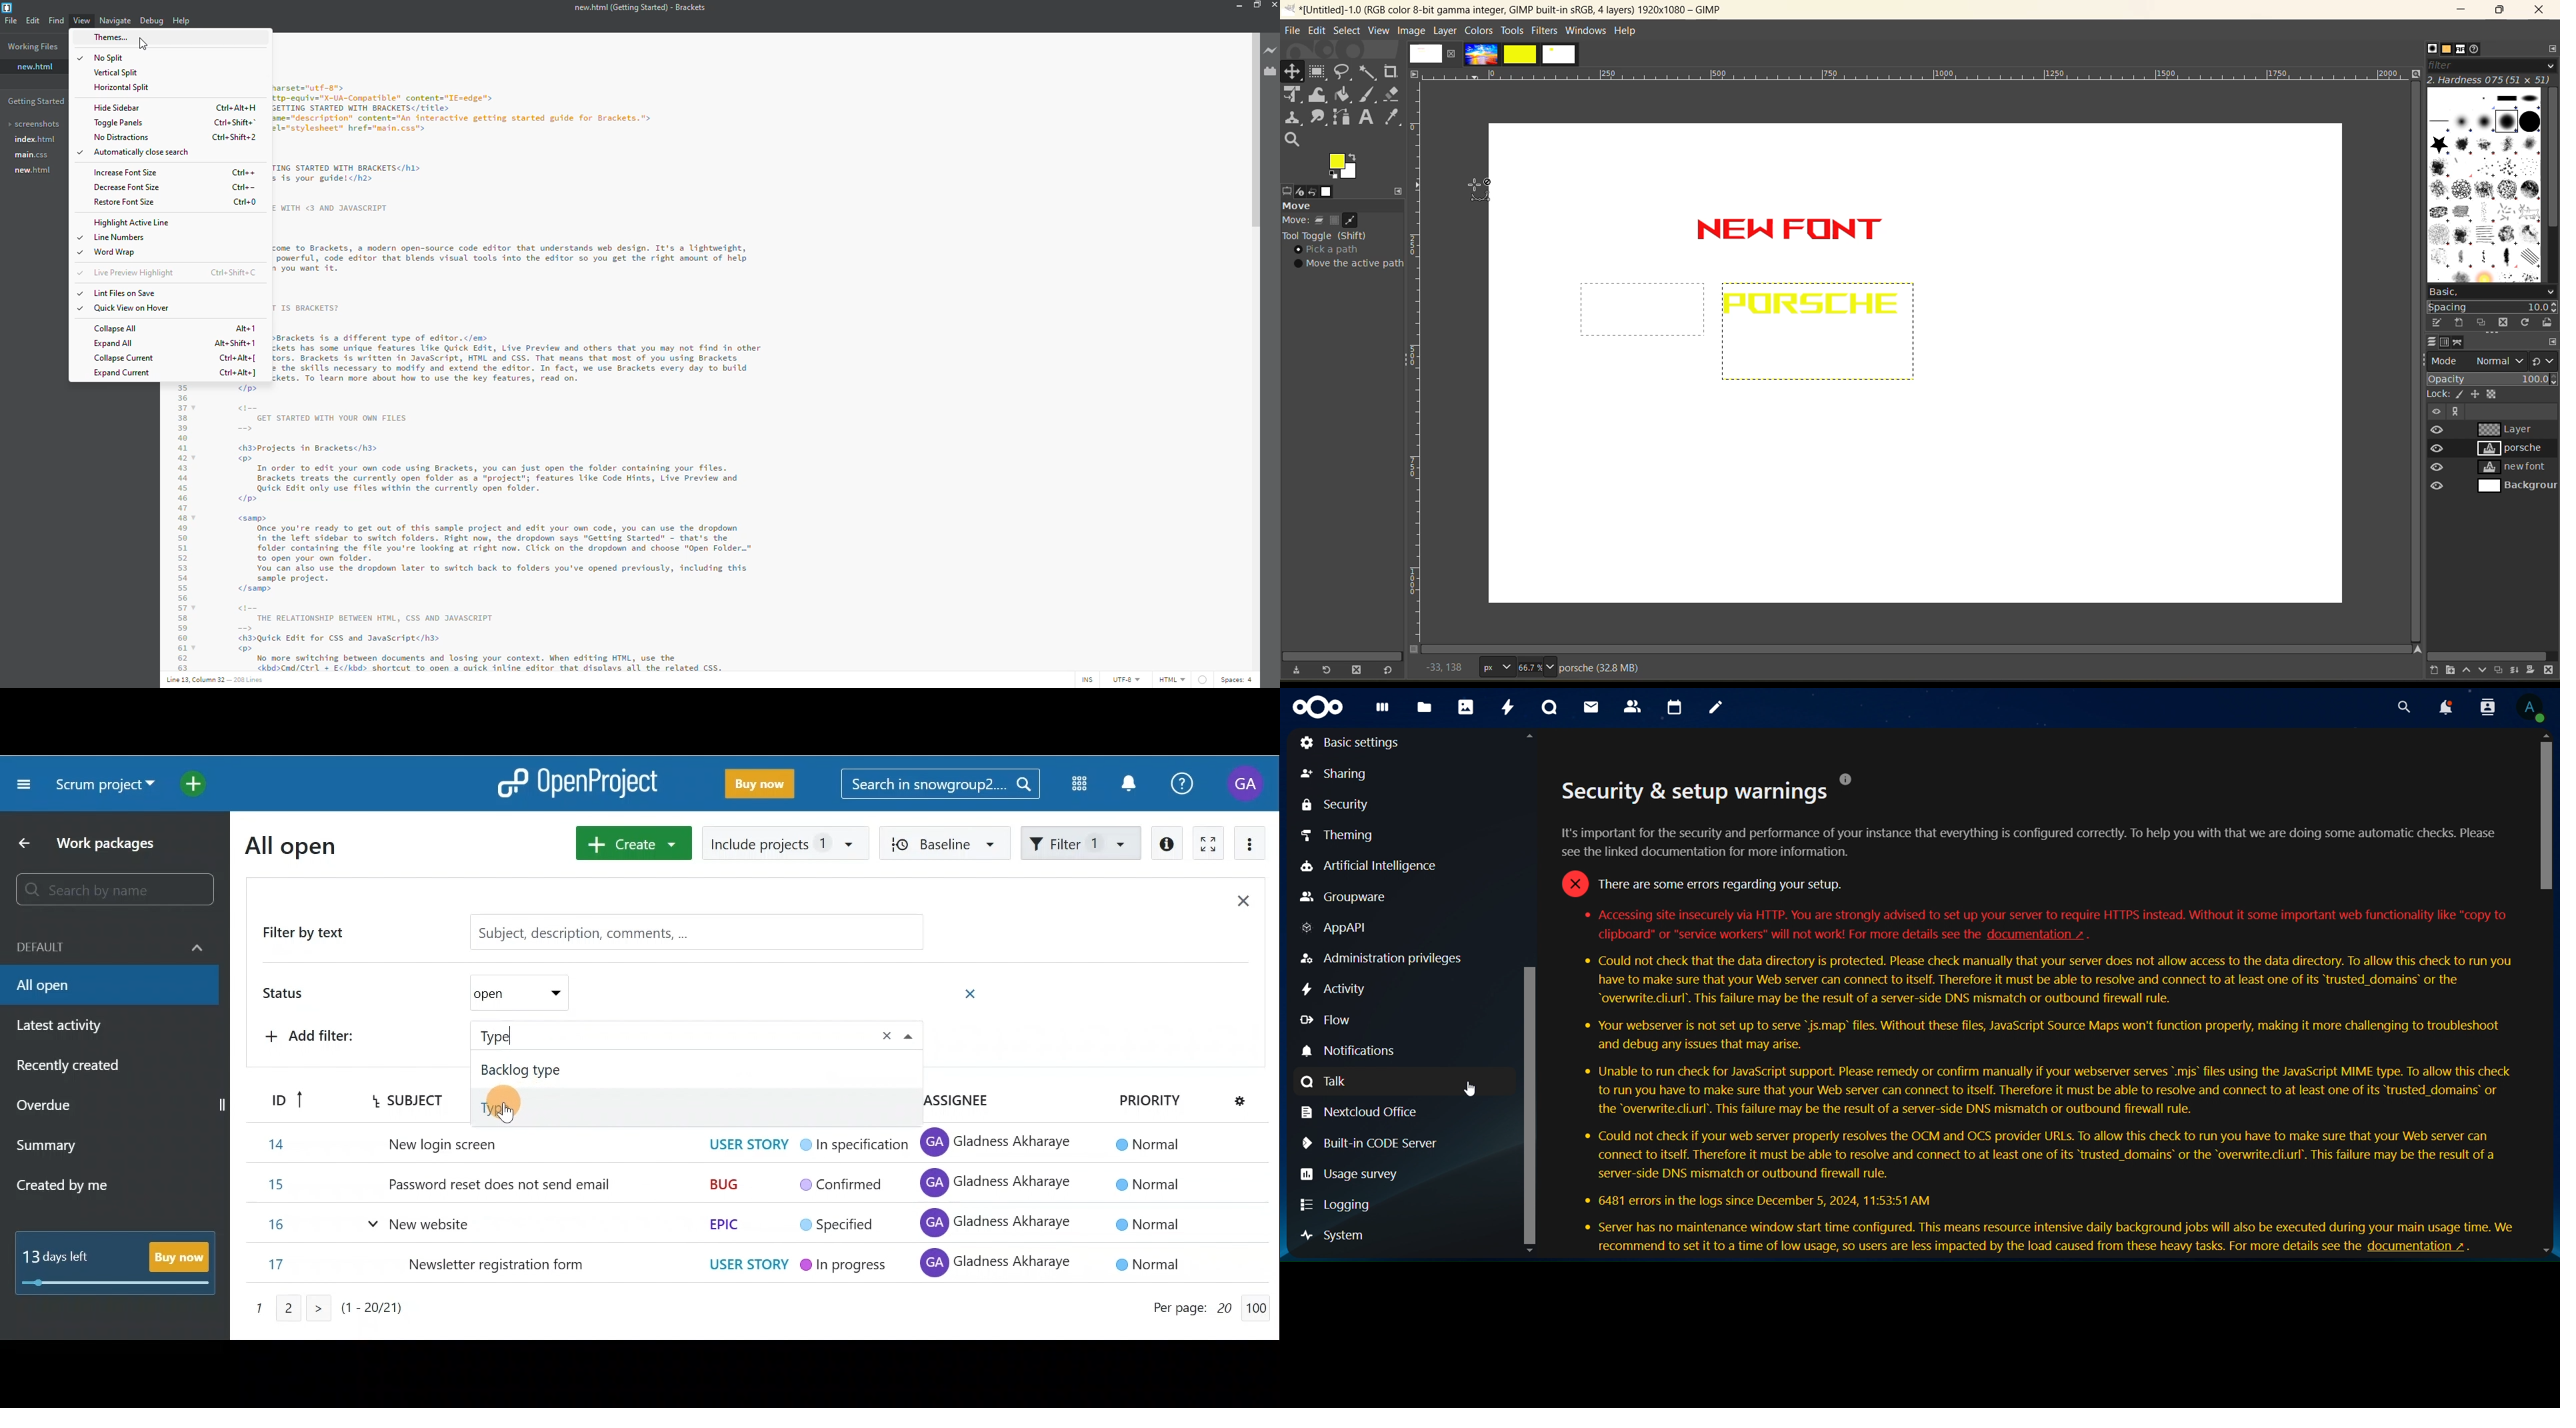 The width and height of the screenshot is (2576, 1428). I want to click on system, so click(1338, 1237).